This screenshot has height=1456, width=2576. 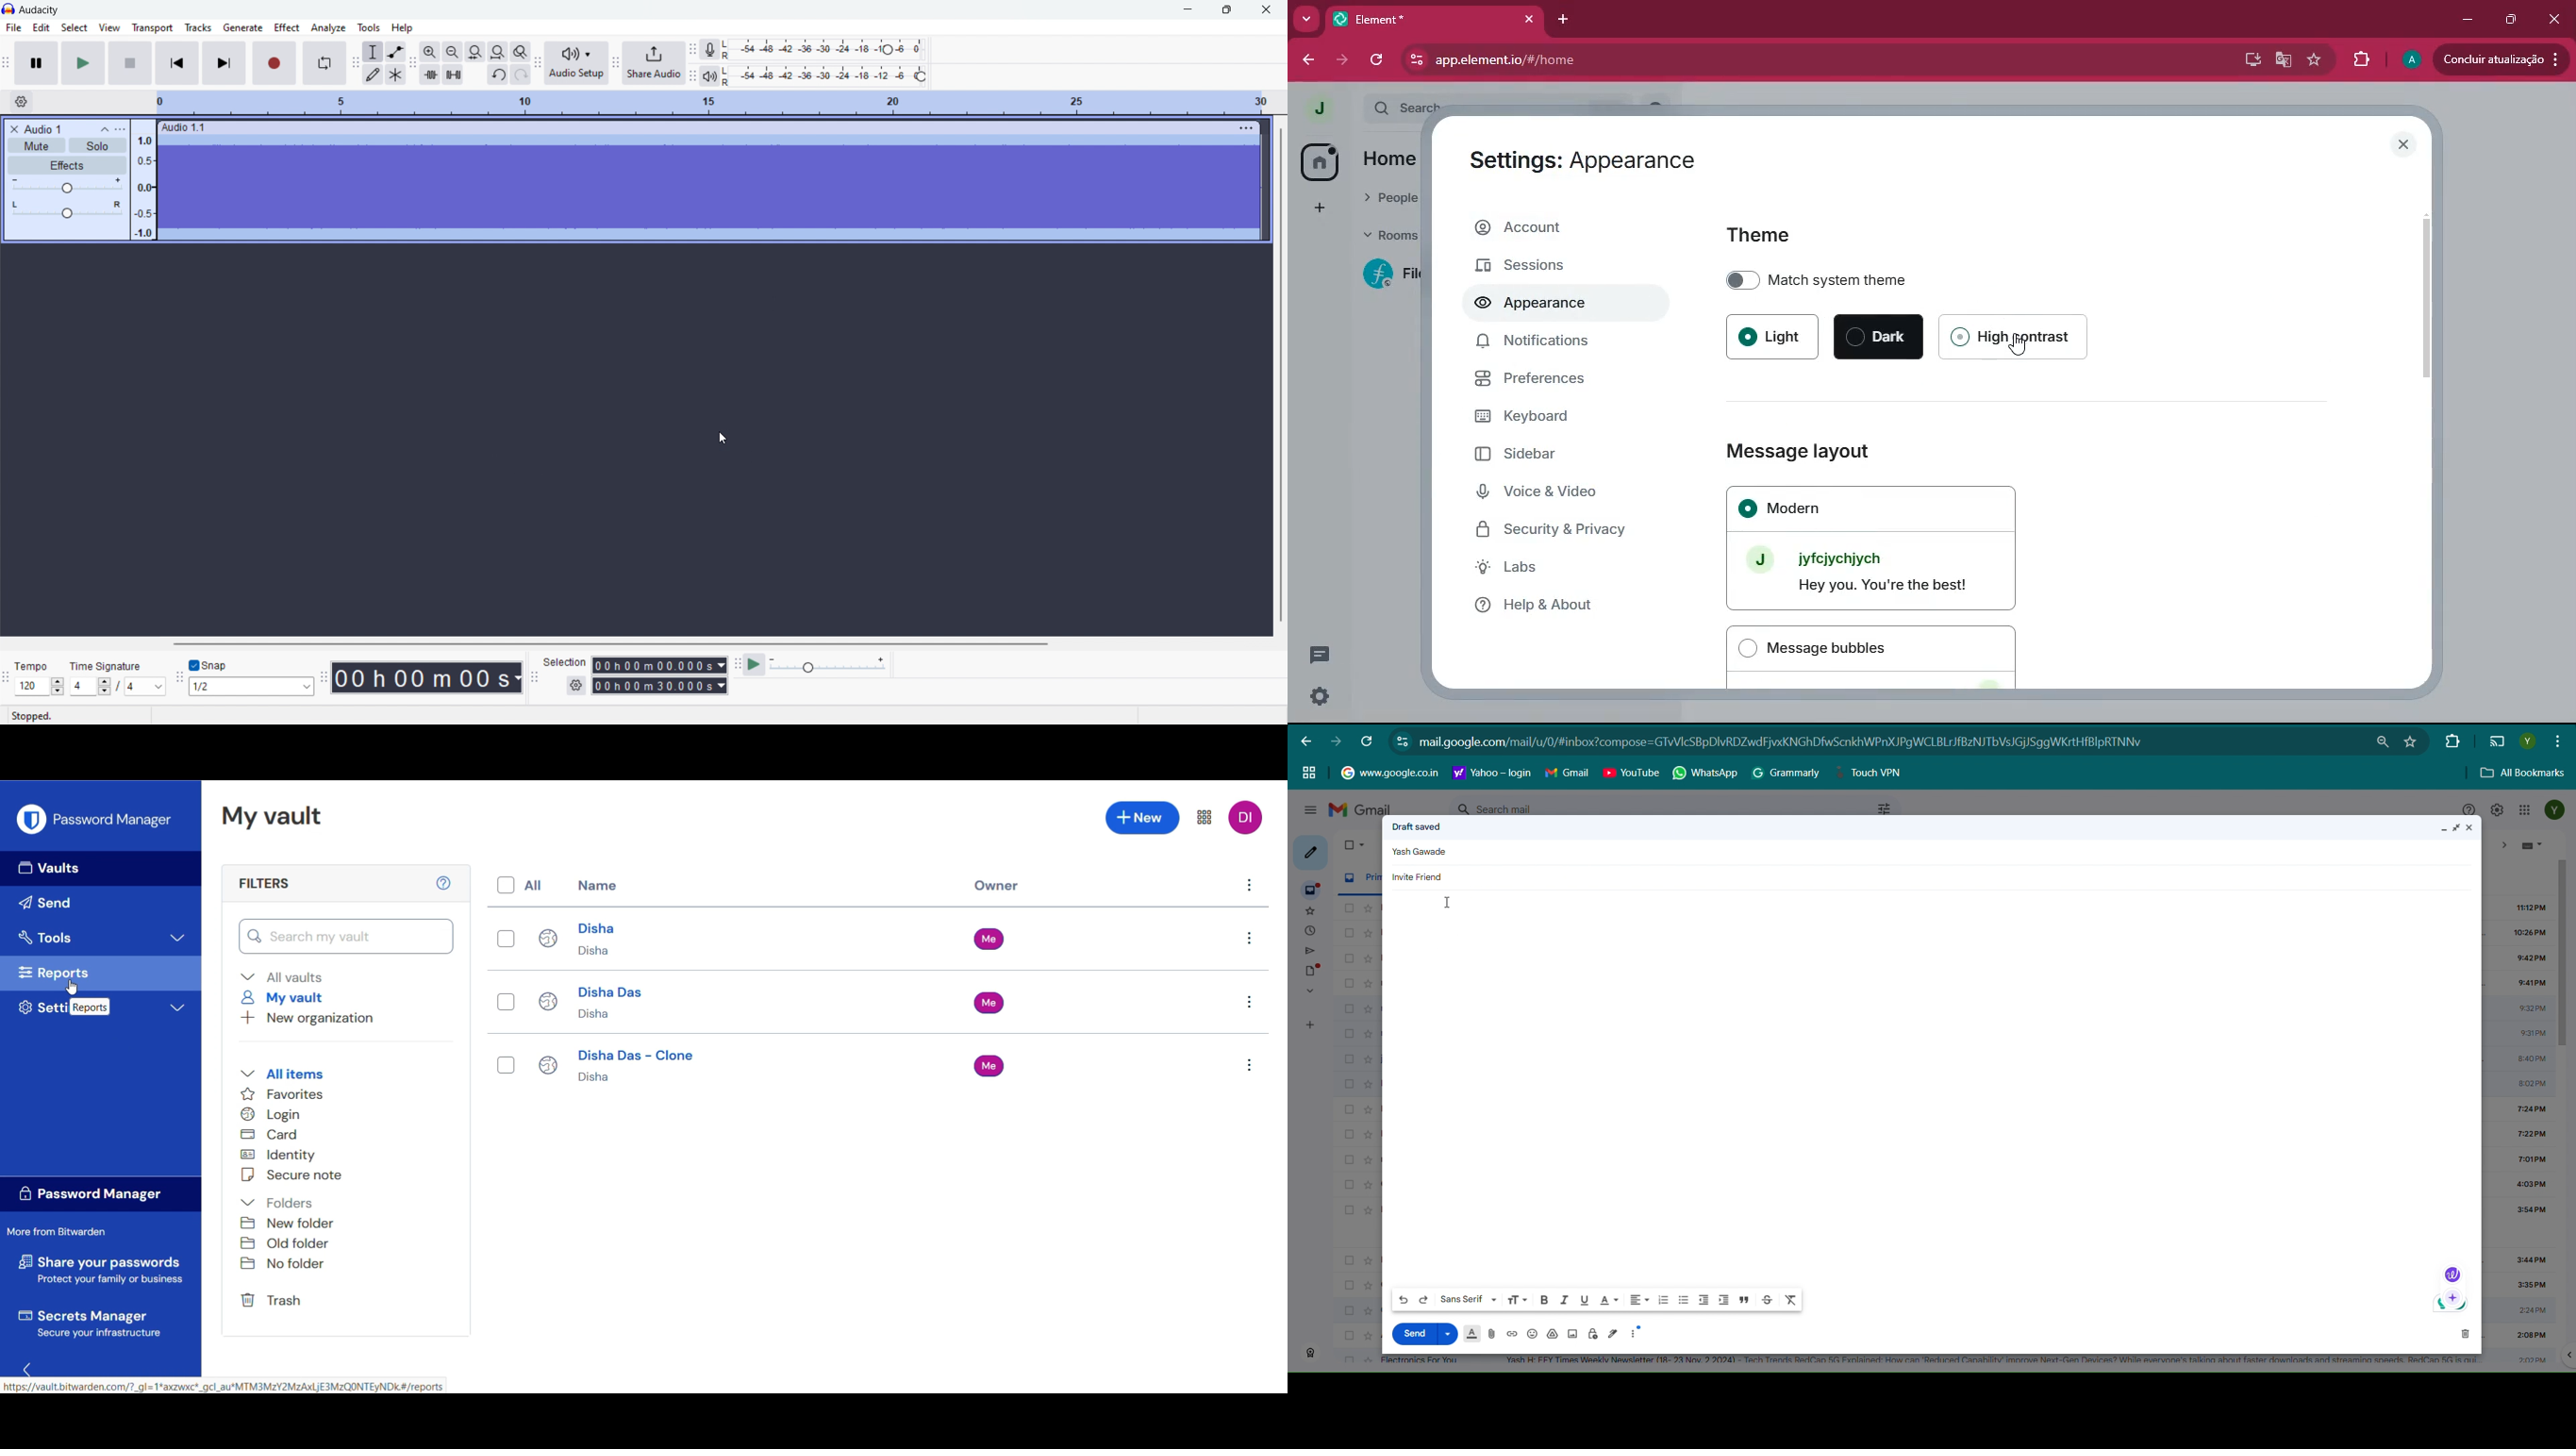 I want to click on notifications, so click(x=1567, y=342).